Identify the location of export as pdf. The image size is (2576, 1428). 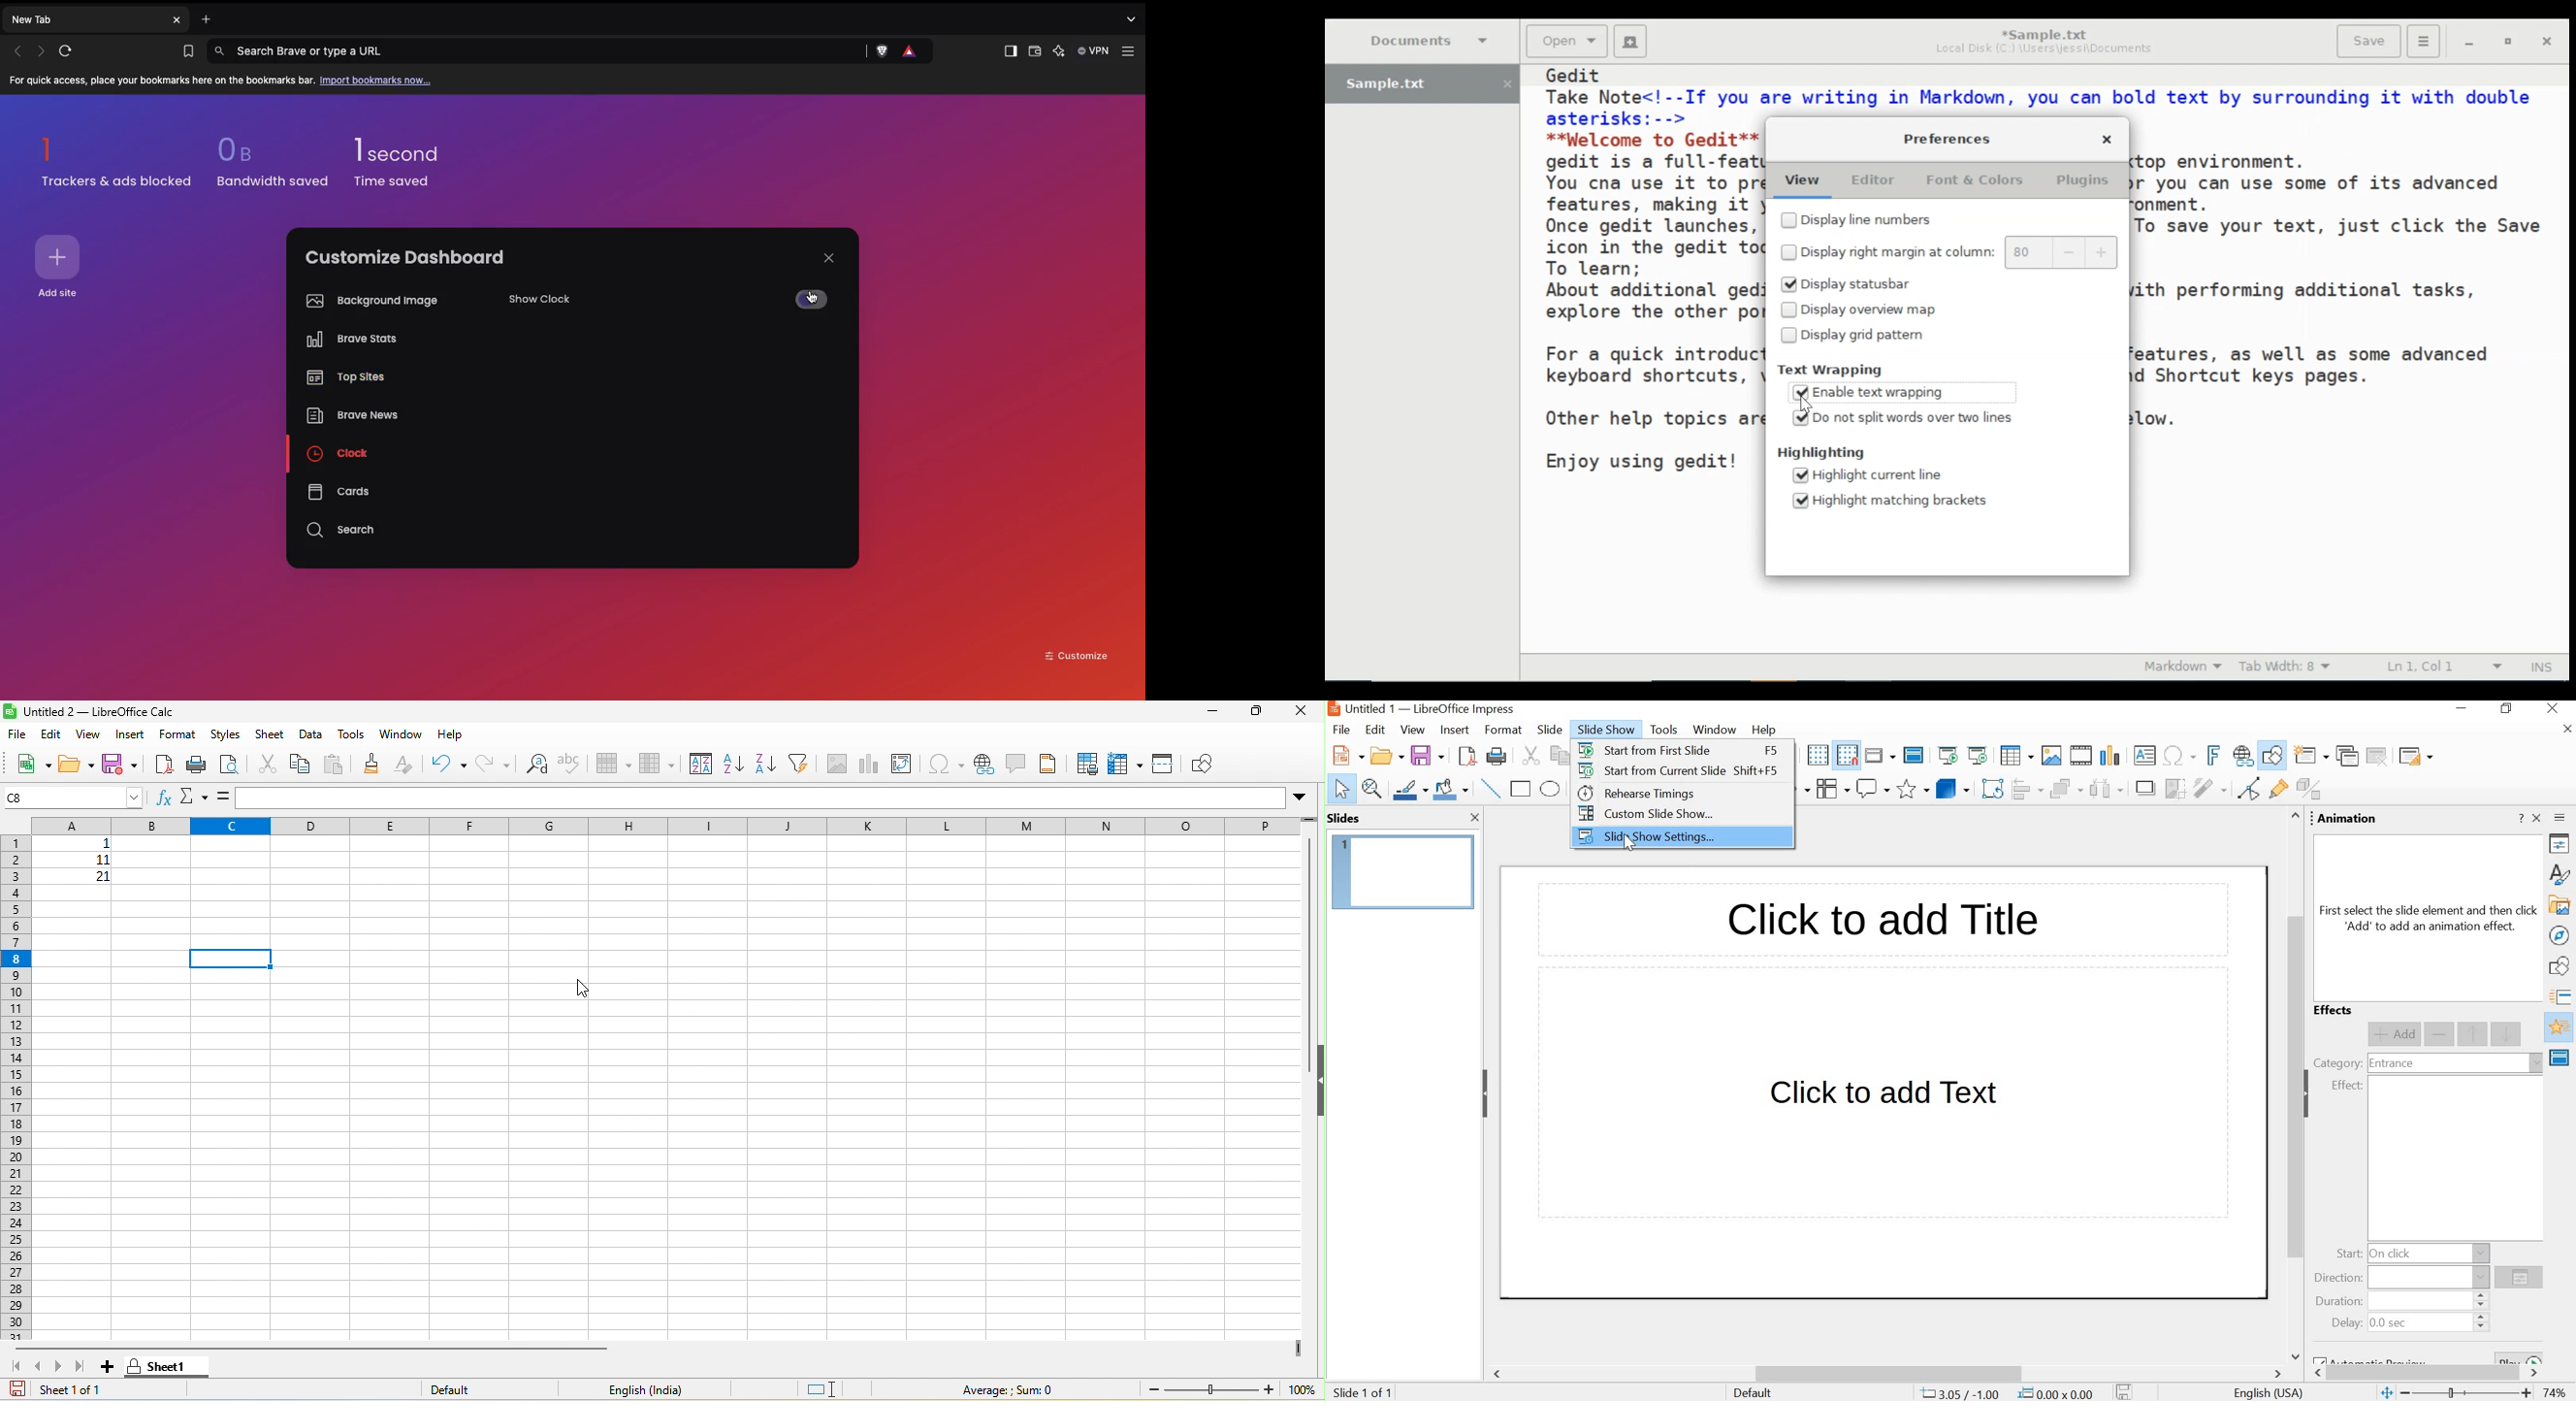
(1465, 757).